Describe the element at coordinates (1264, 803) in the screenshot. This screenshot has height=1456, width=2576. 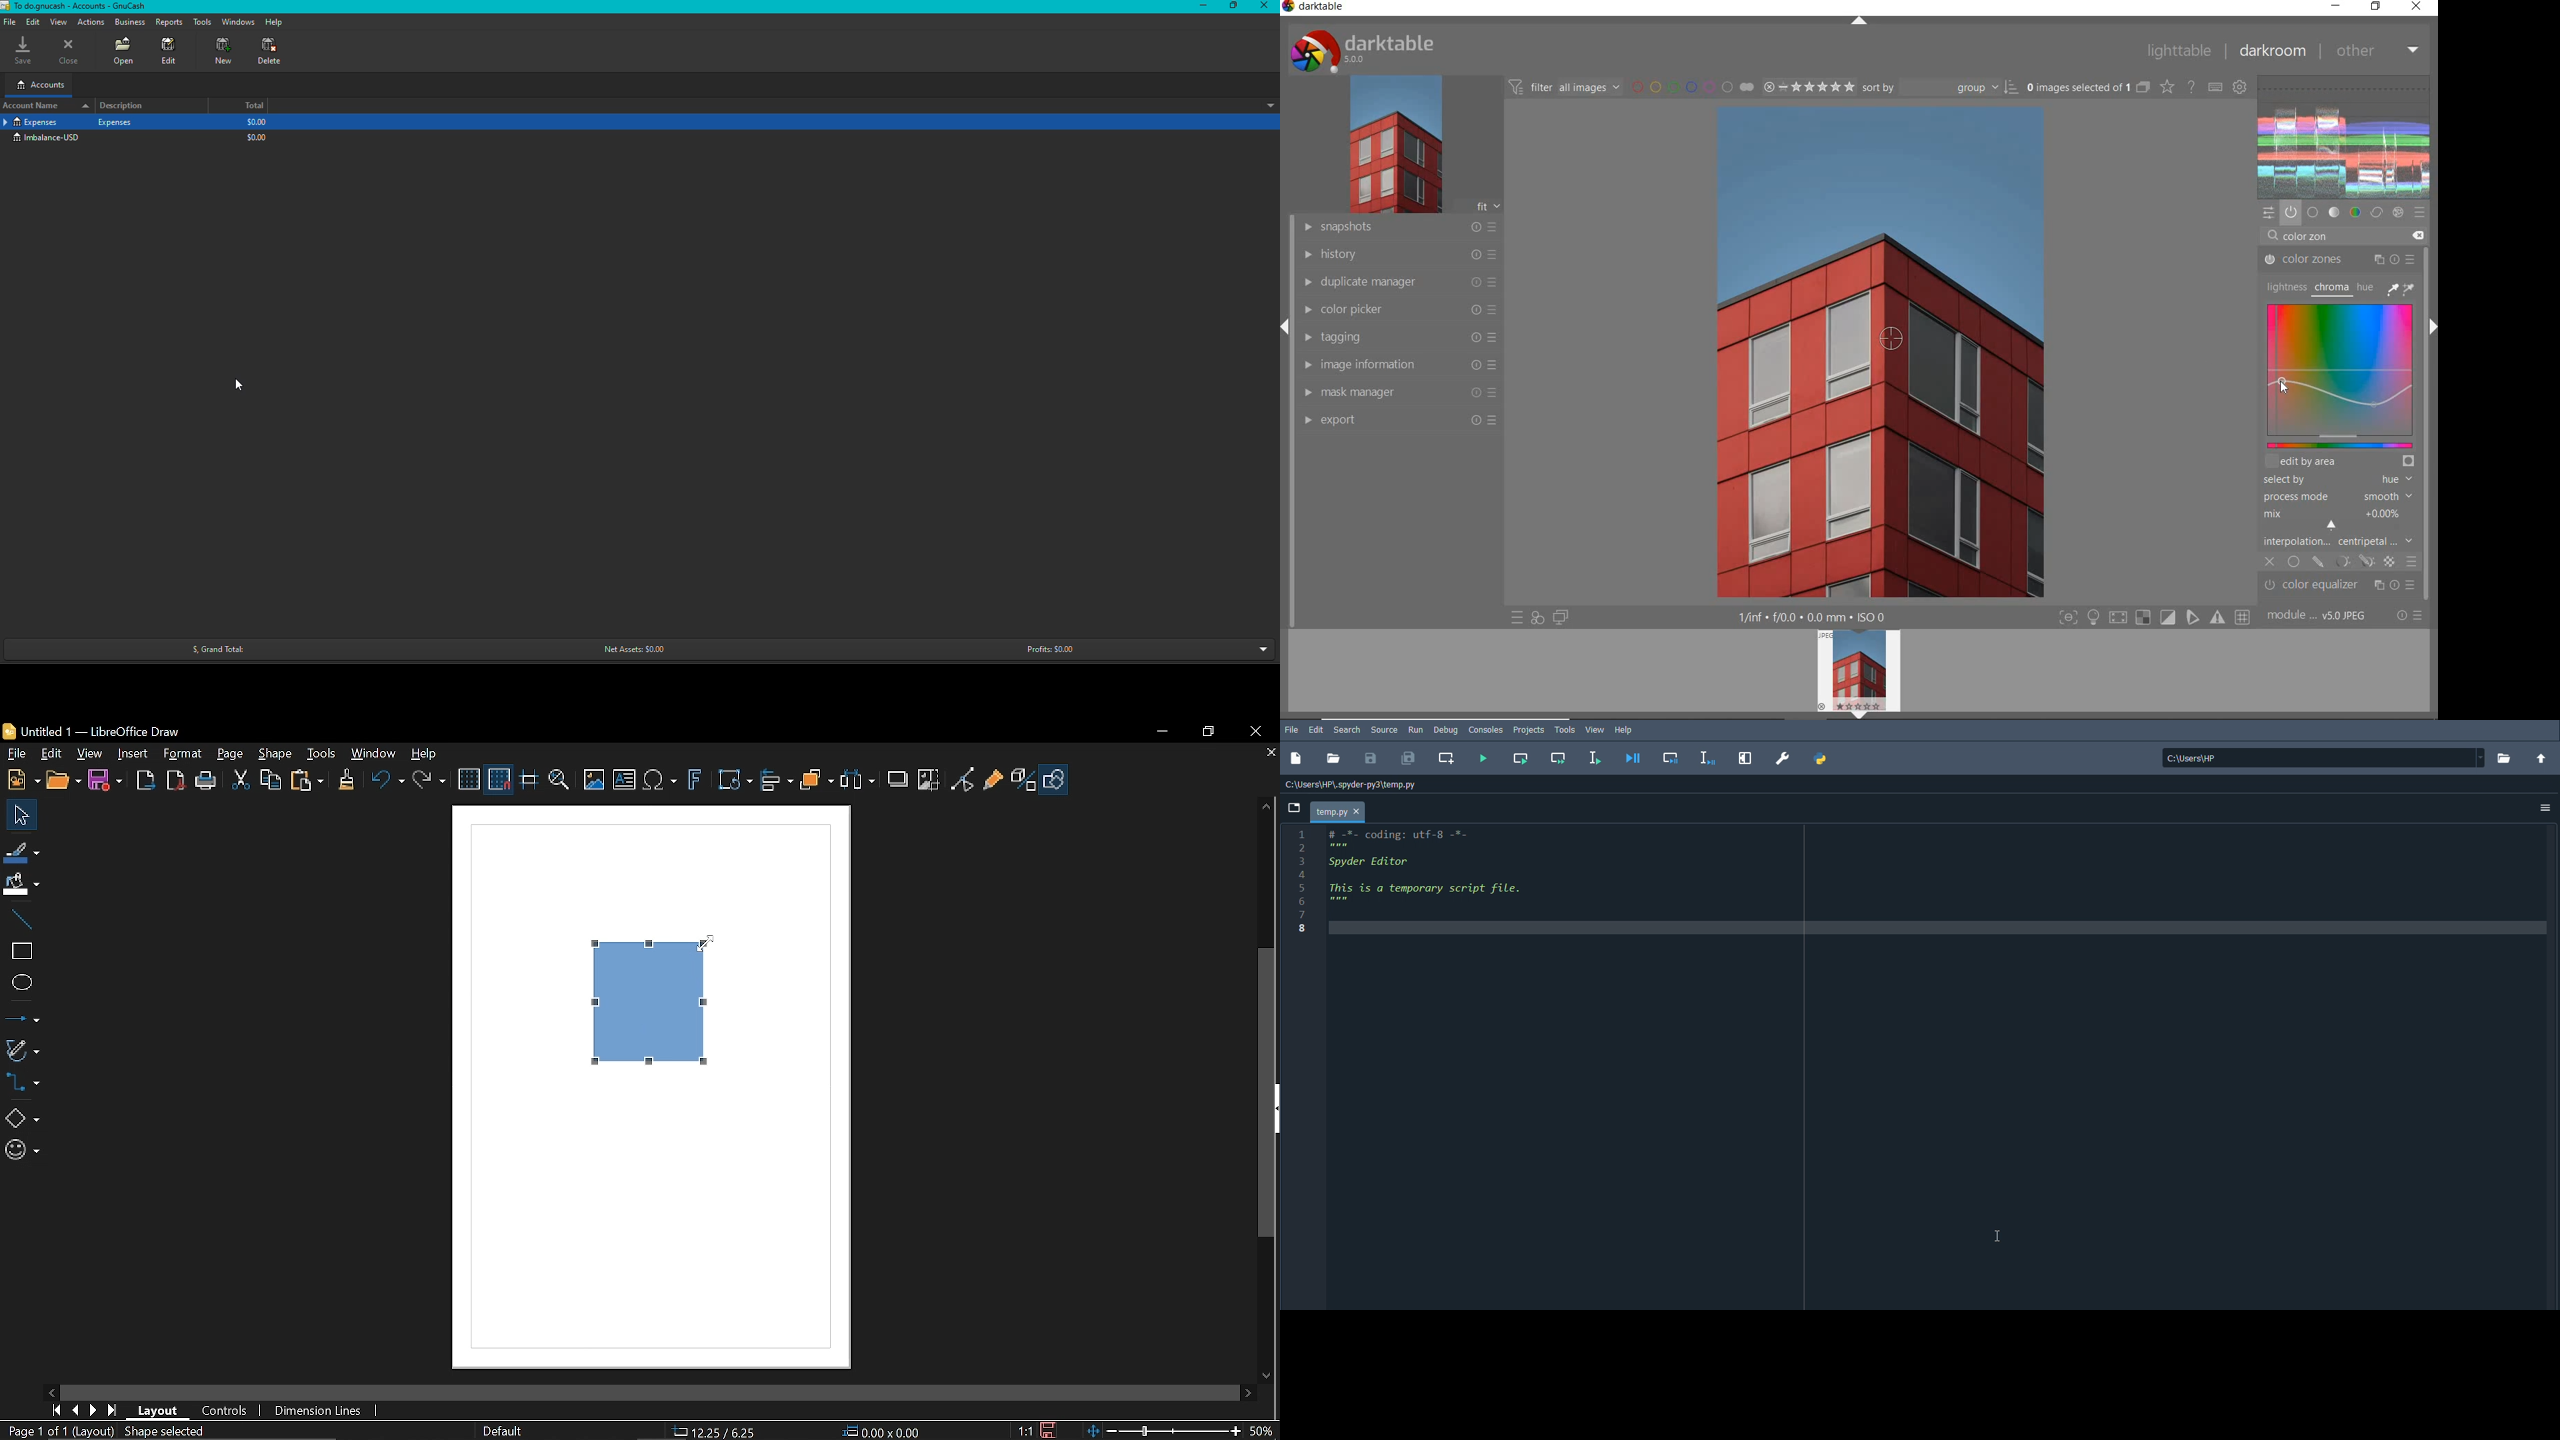
I see `Move up` at that location.